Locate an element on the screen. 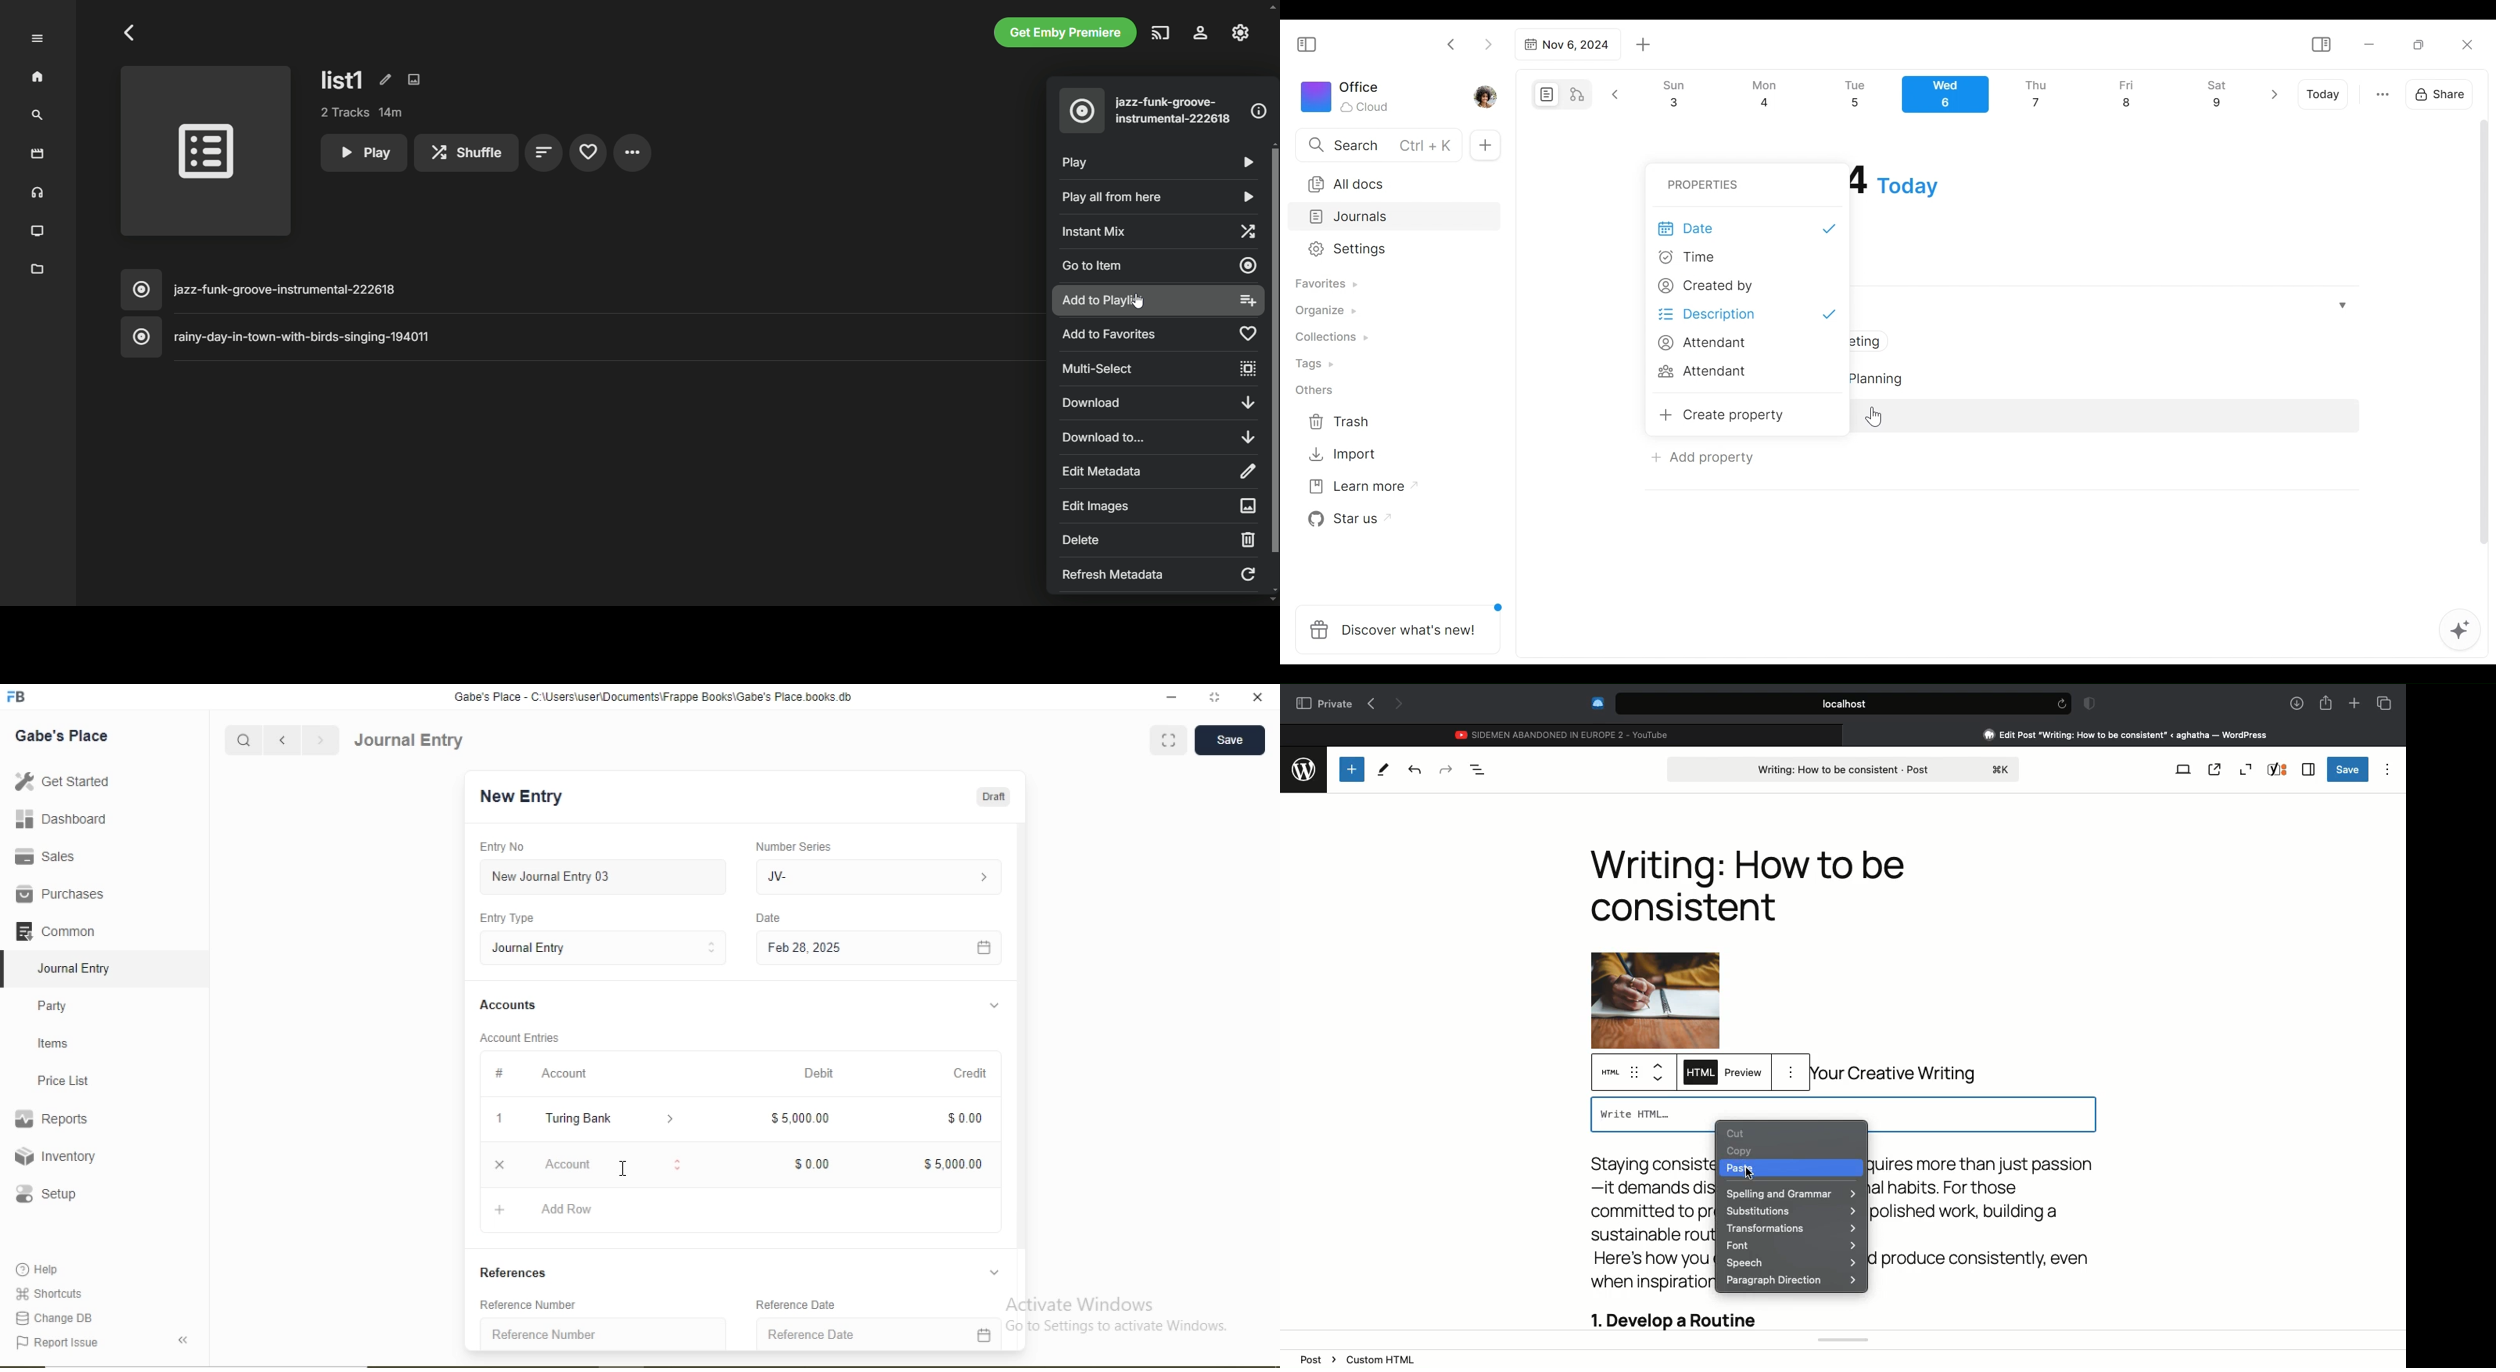 This screenshot has height=1372, width=2520. Feb 28, 2025 is located at coordinates (804, 947).